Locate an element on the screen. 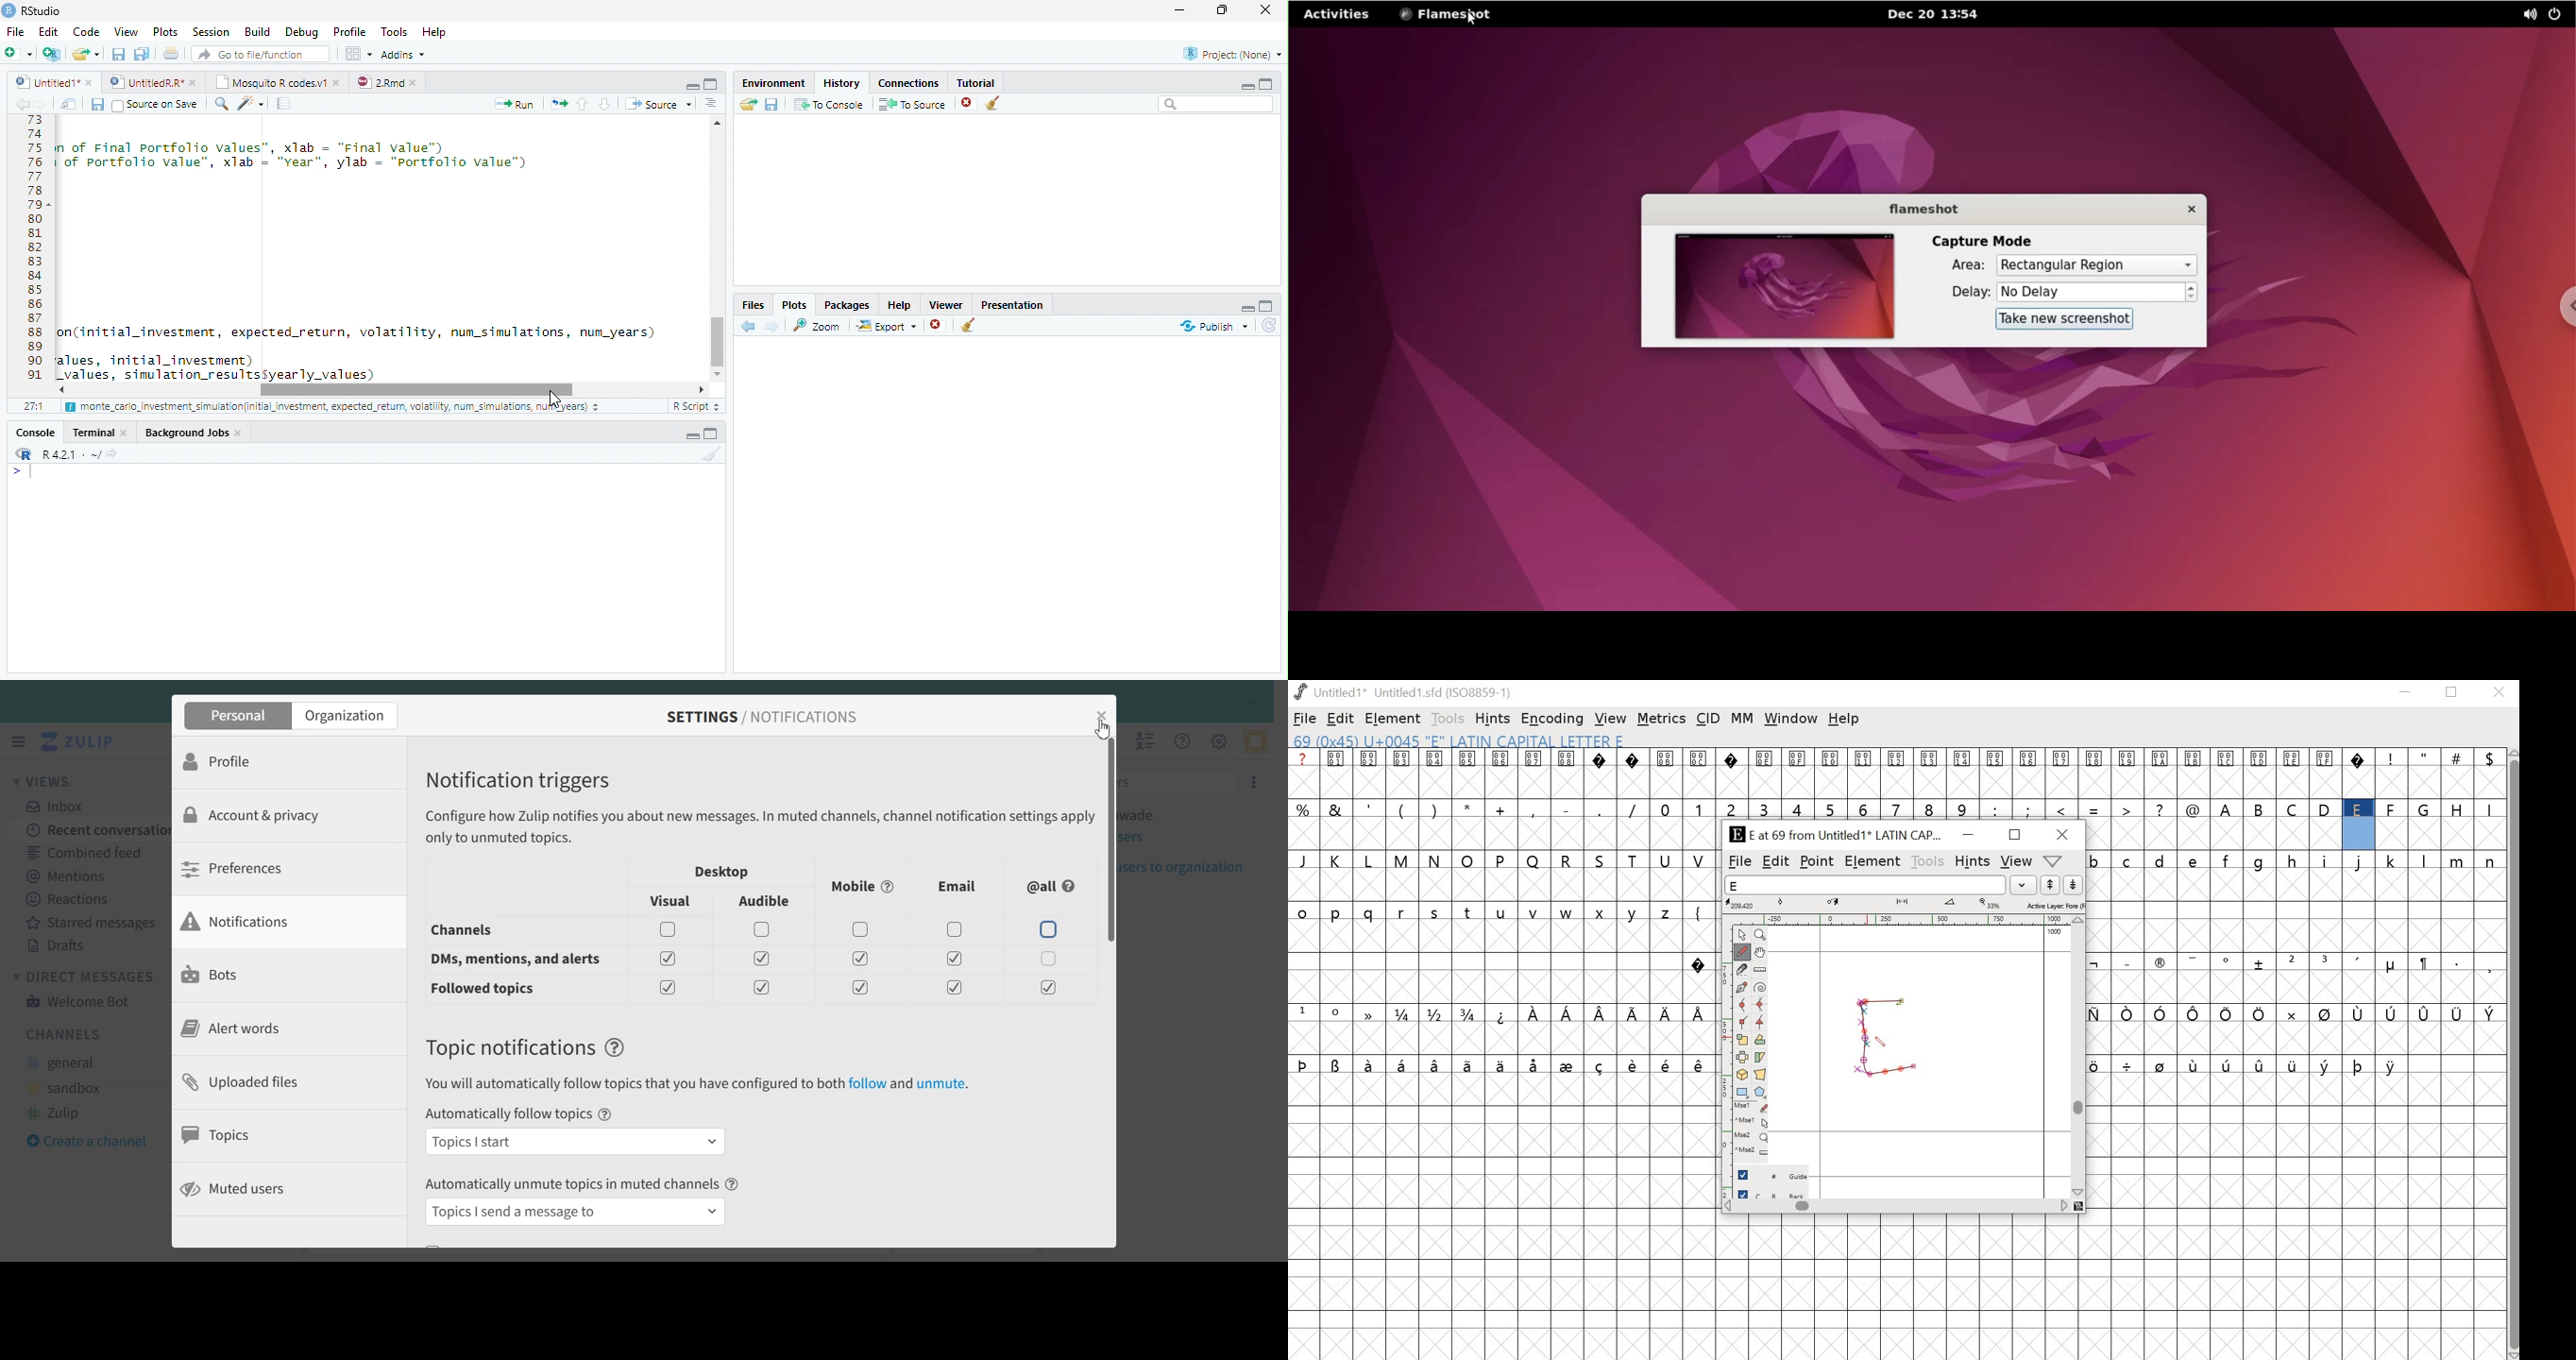 The height and width of the screenshot is (1372, 2576). Remove Selected is located at coordinates (970, 103).